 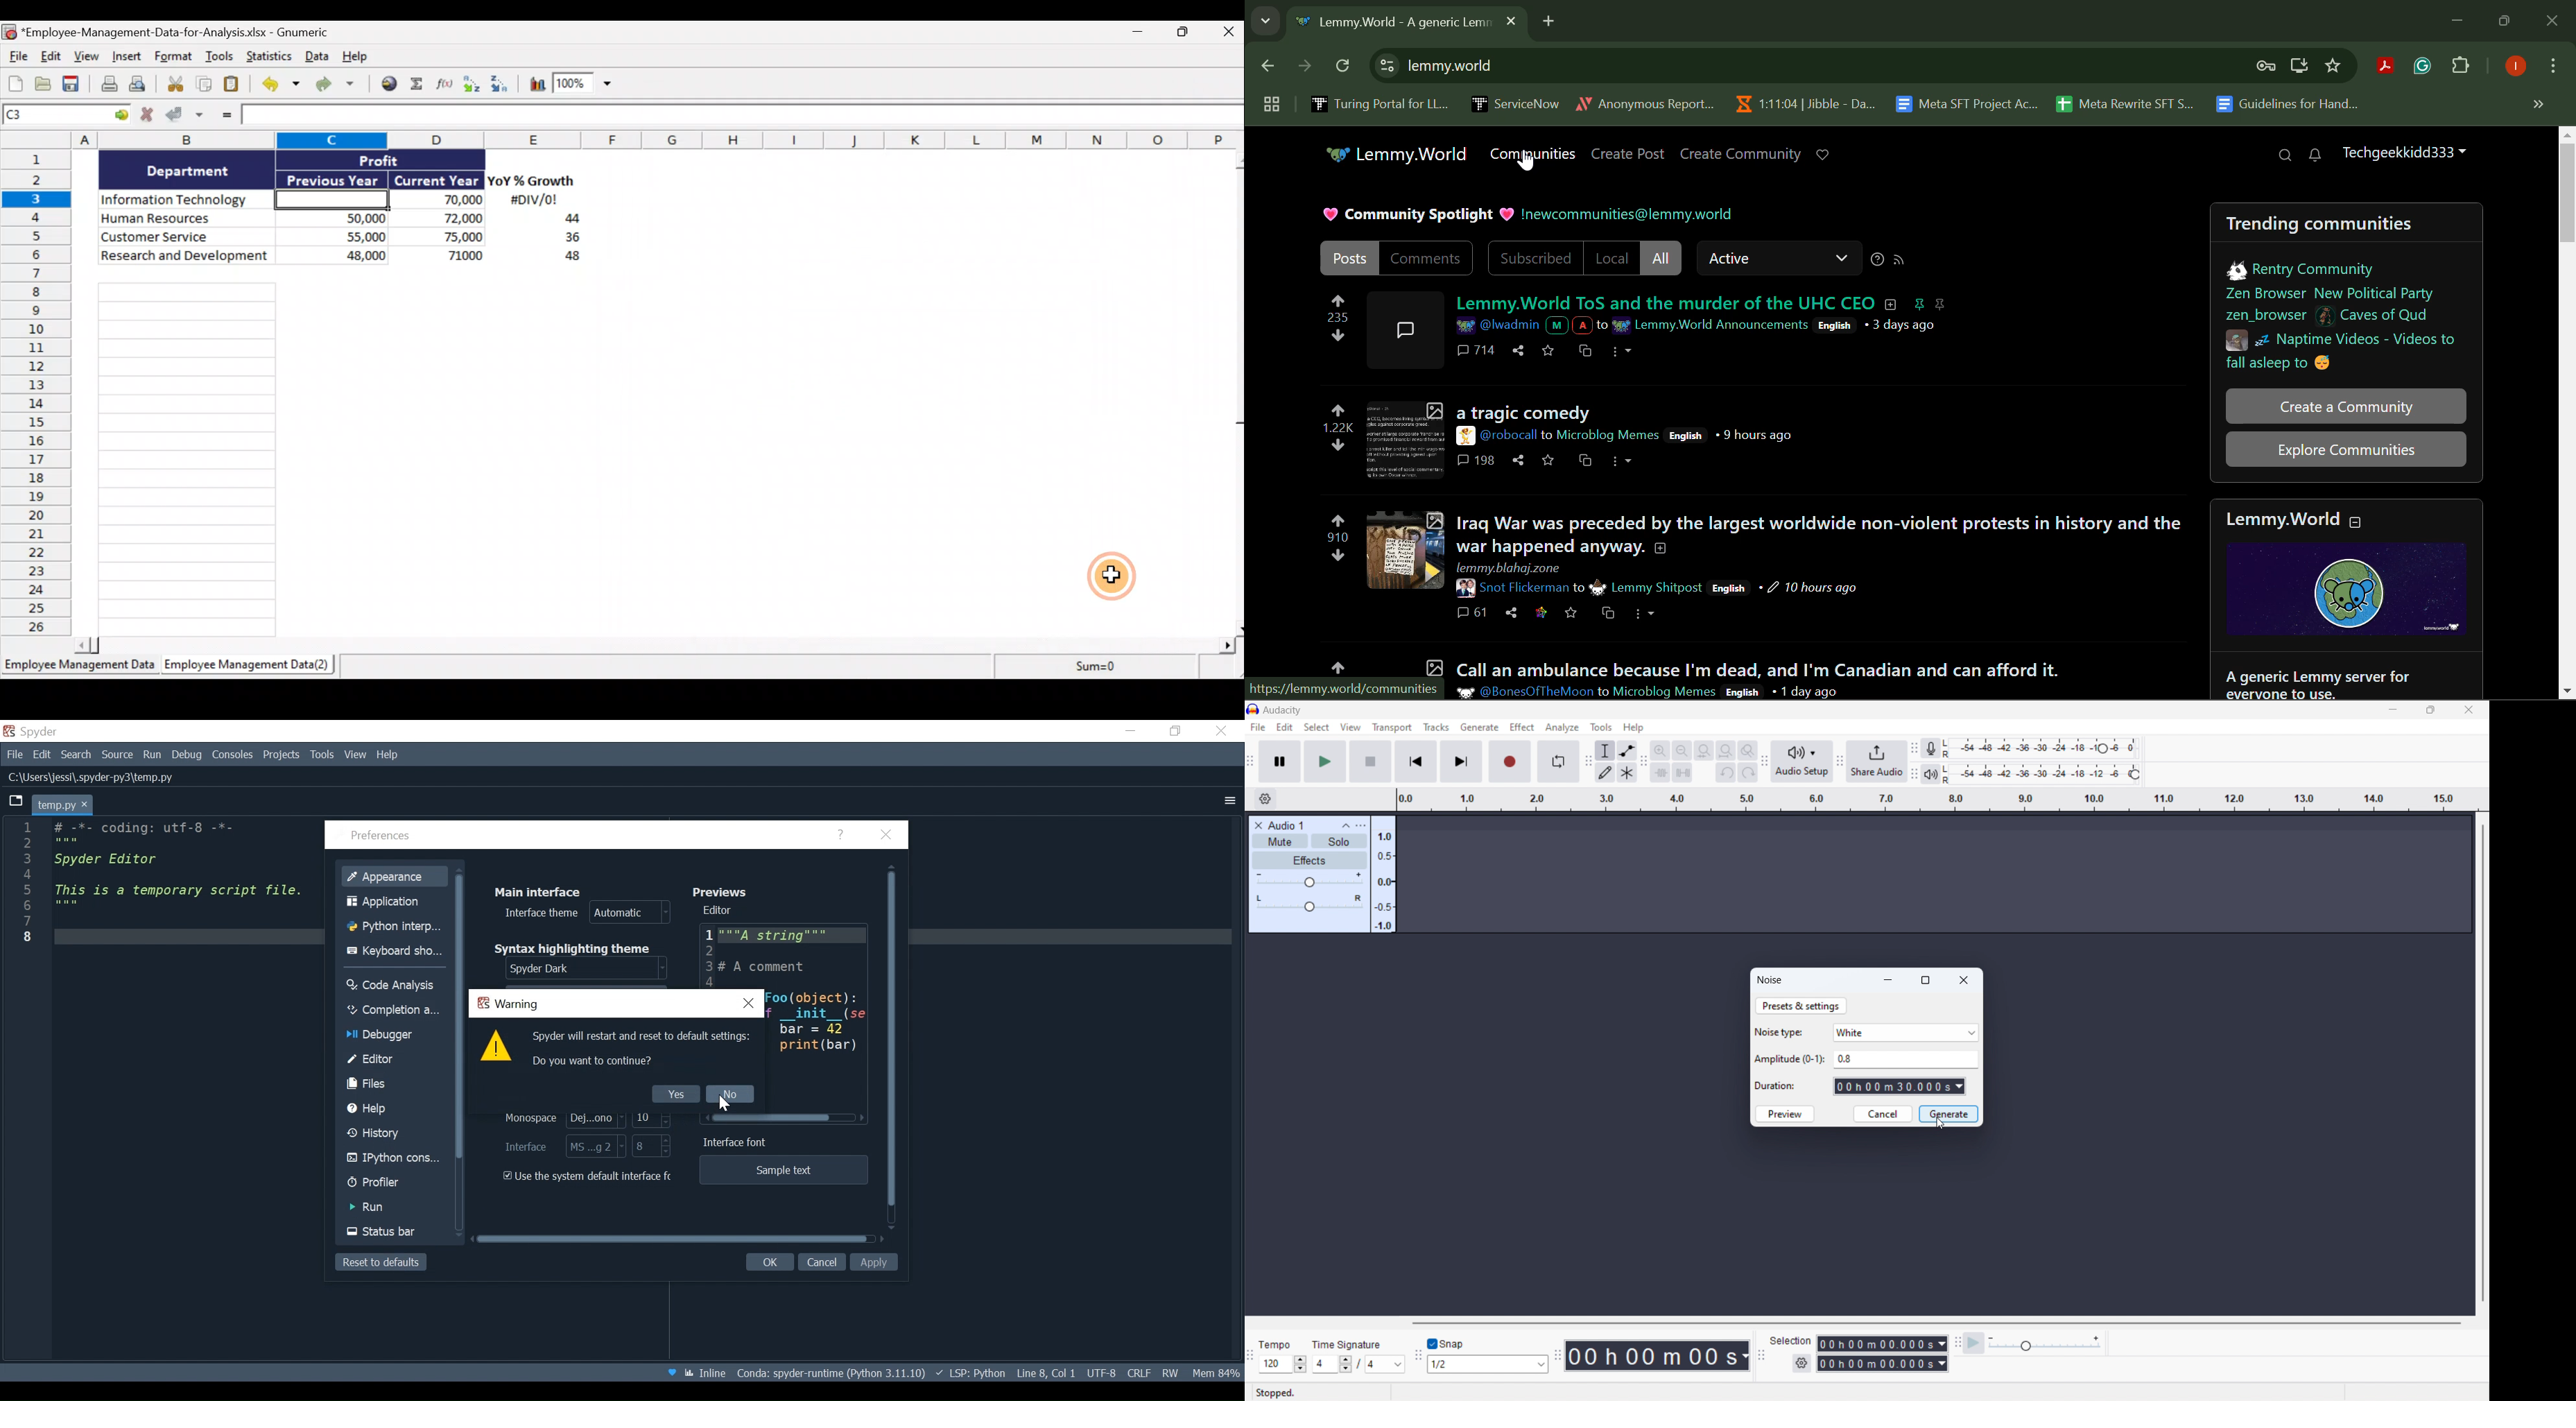 What do you see at coordinates (497, 82) in the screenshot?
I see `Sort descending` at bounding box center [497, 82].